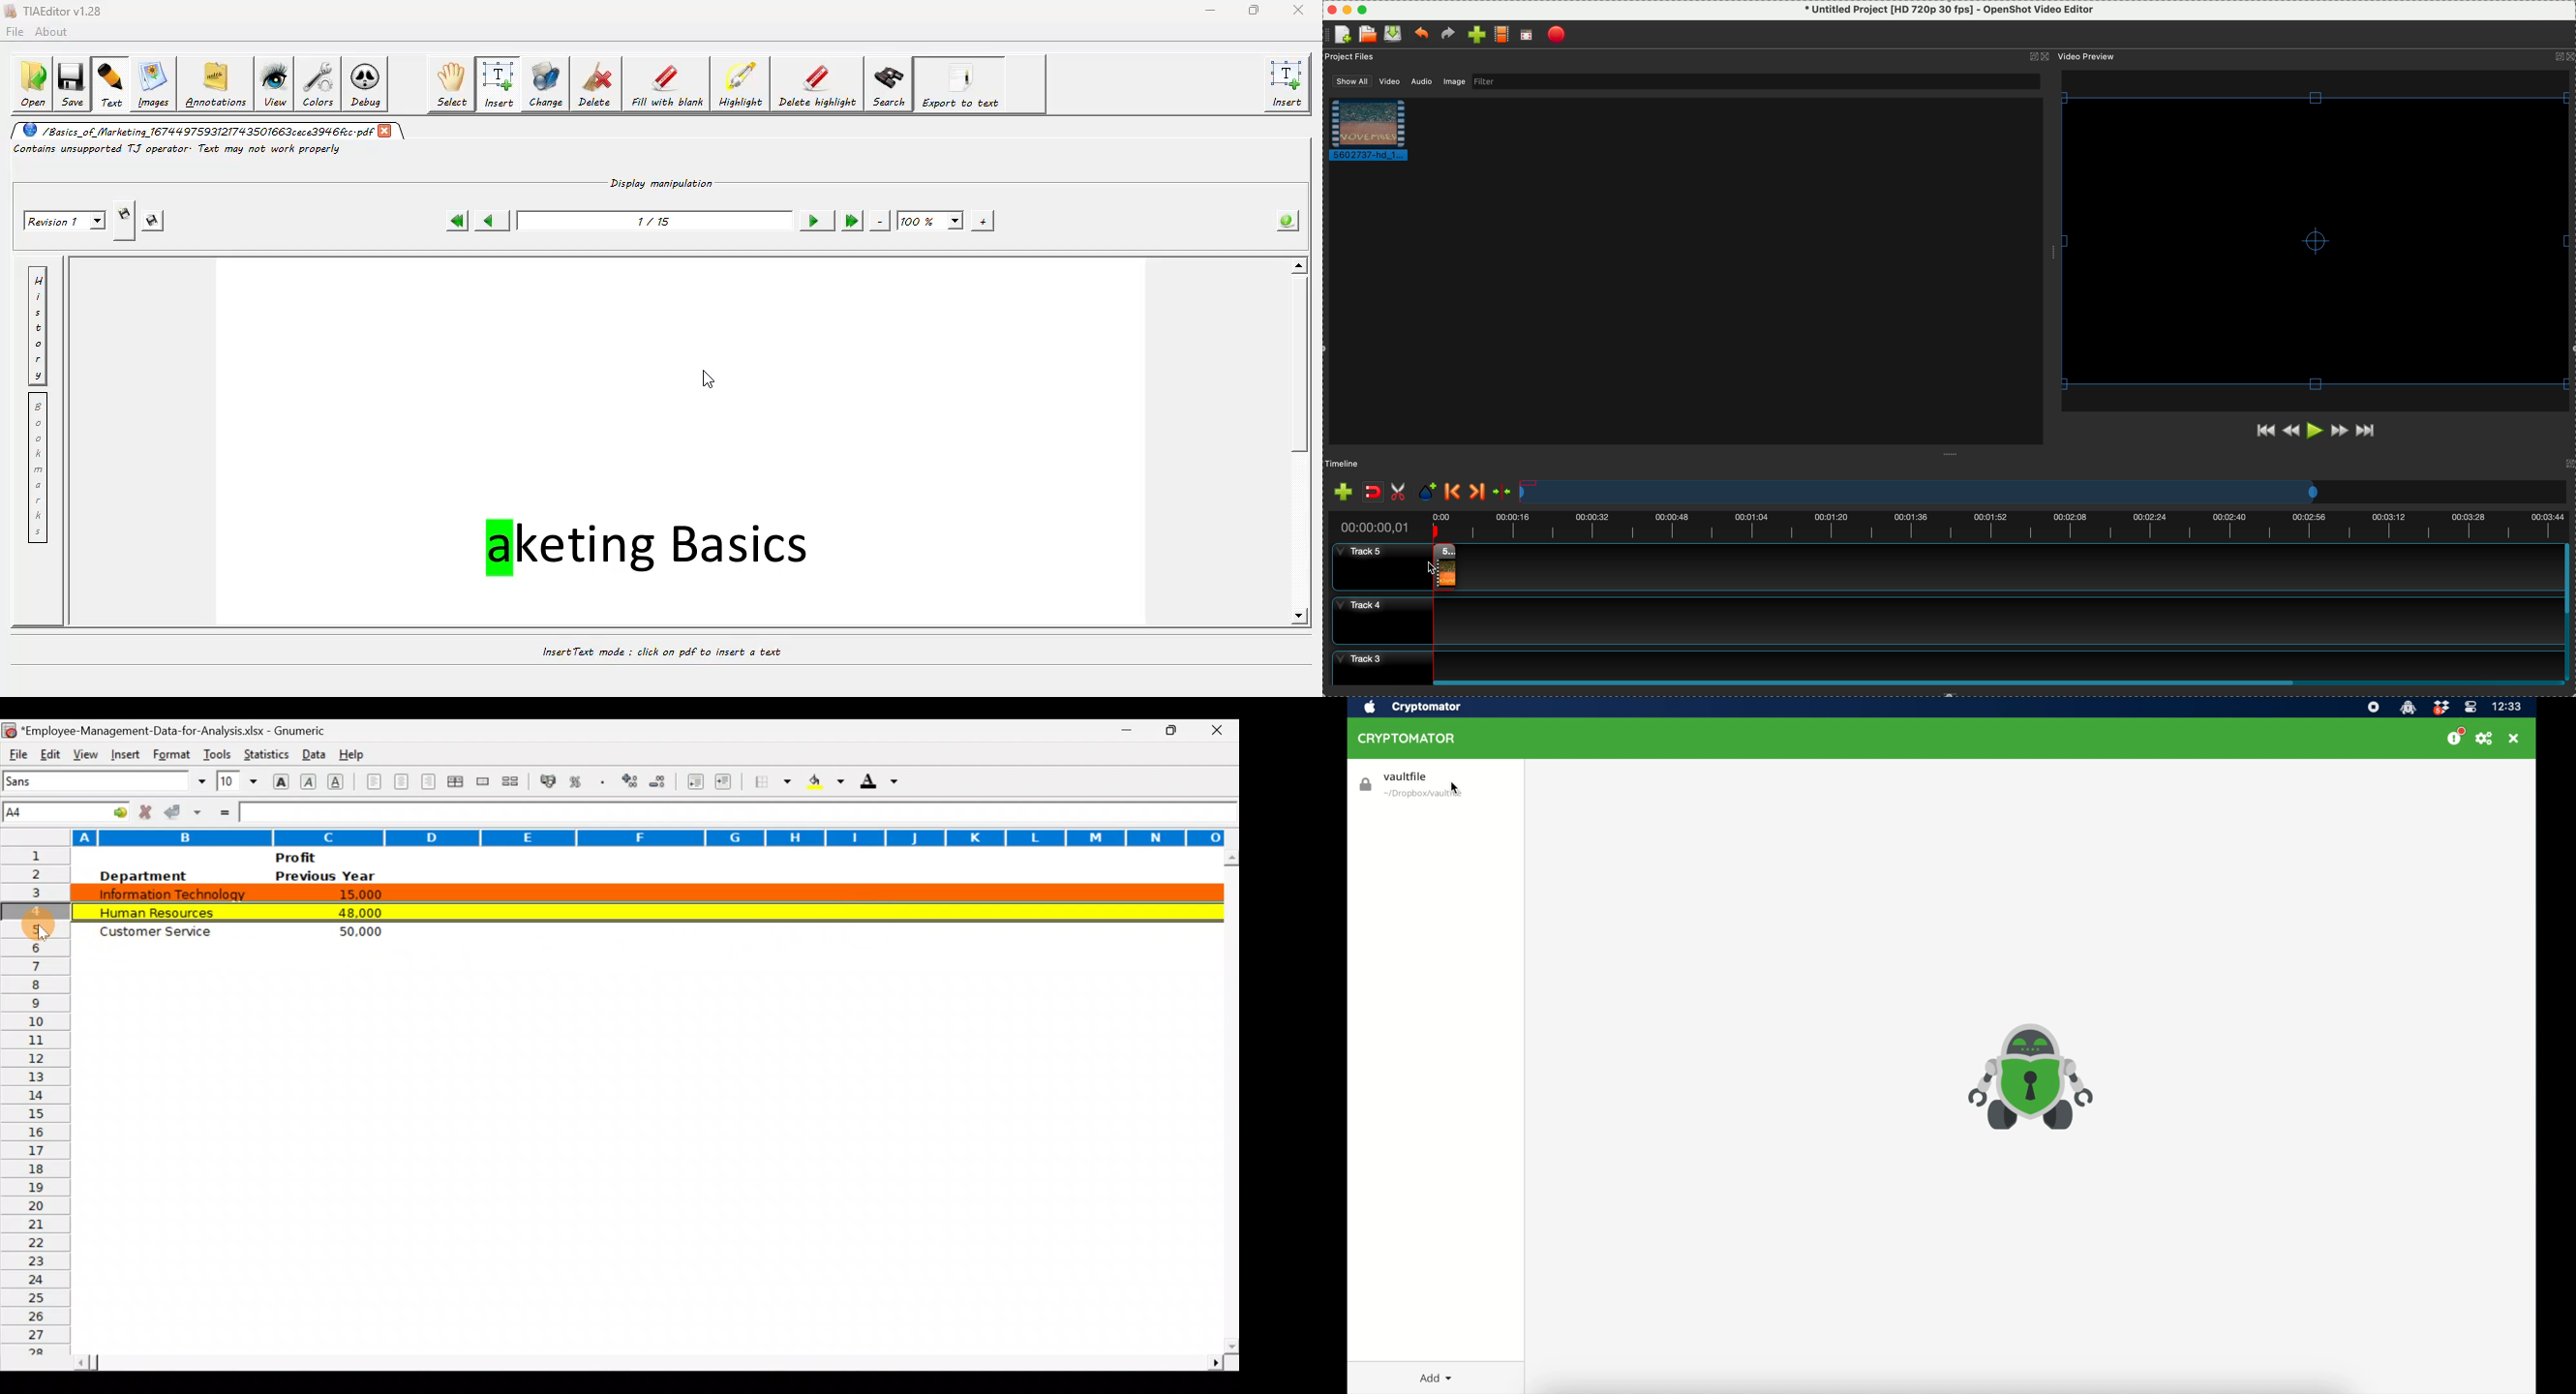 The height and width of the screenshot is (1400, 2576). Describe the element at coordinates (83, 753) in the screenshot. I see `View` at that location.